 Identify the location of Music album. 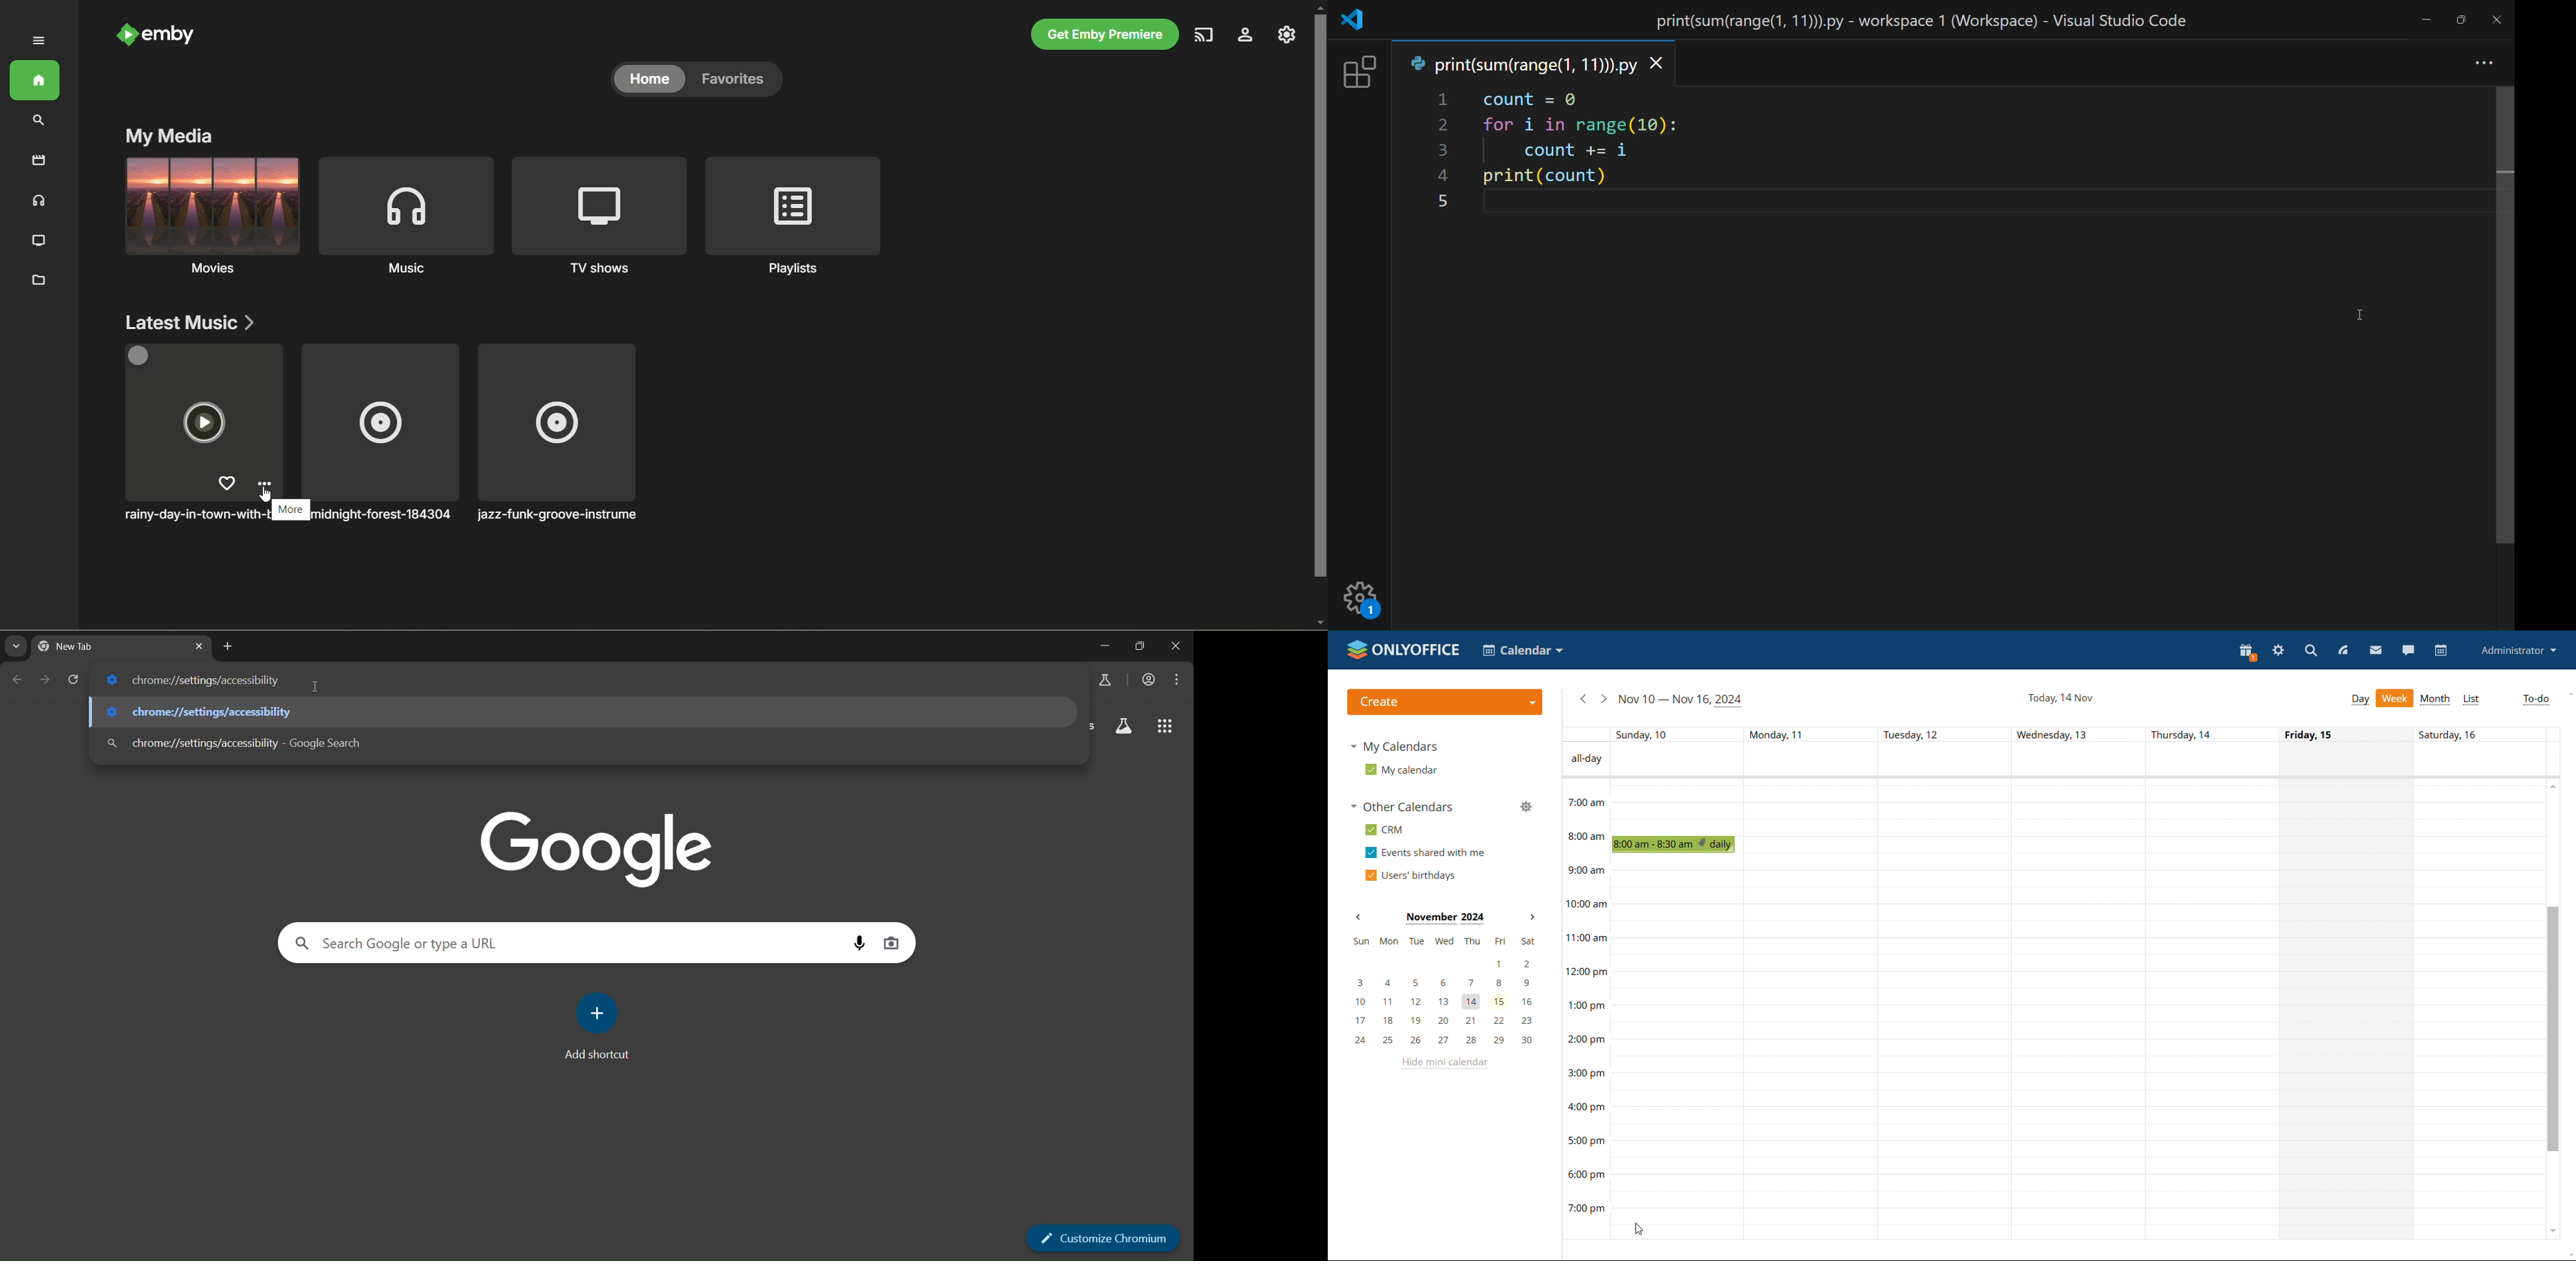
(380, 433).